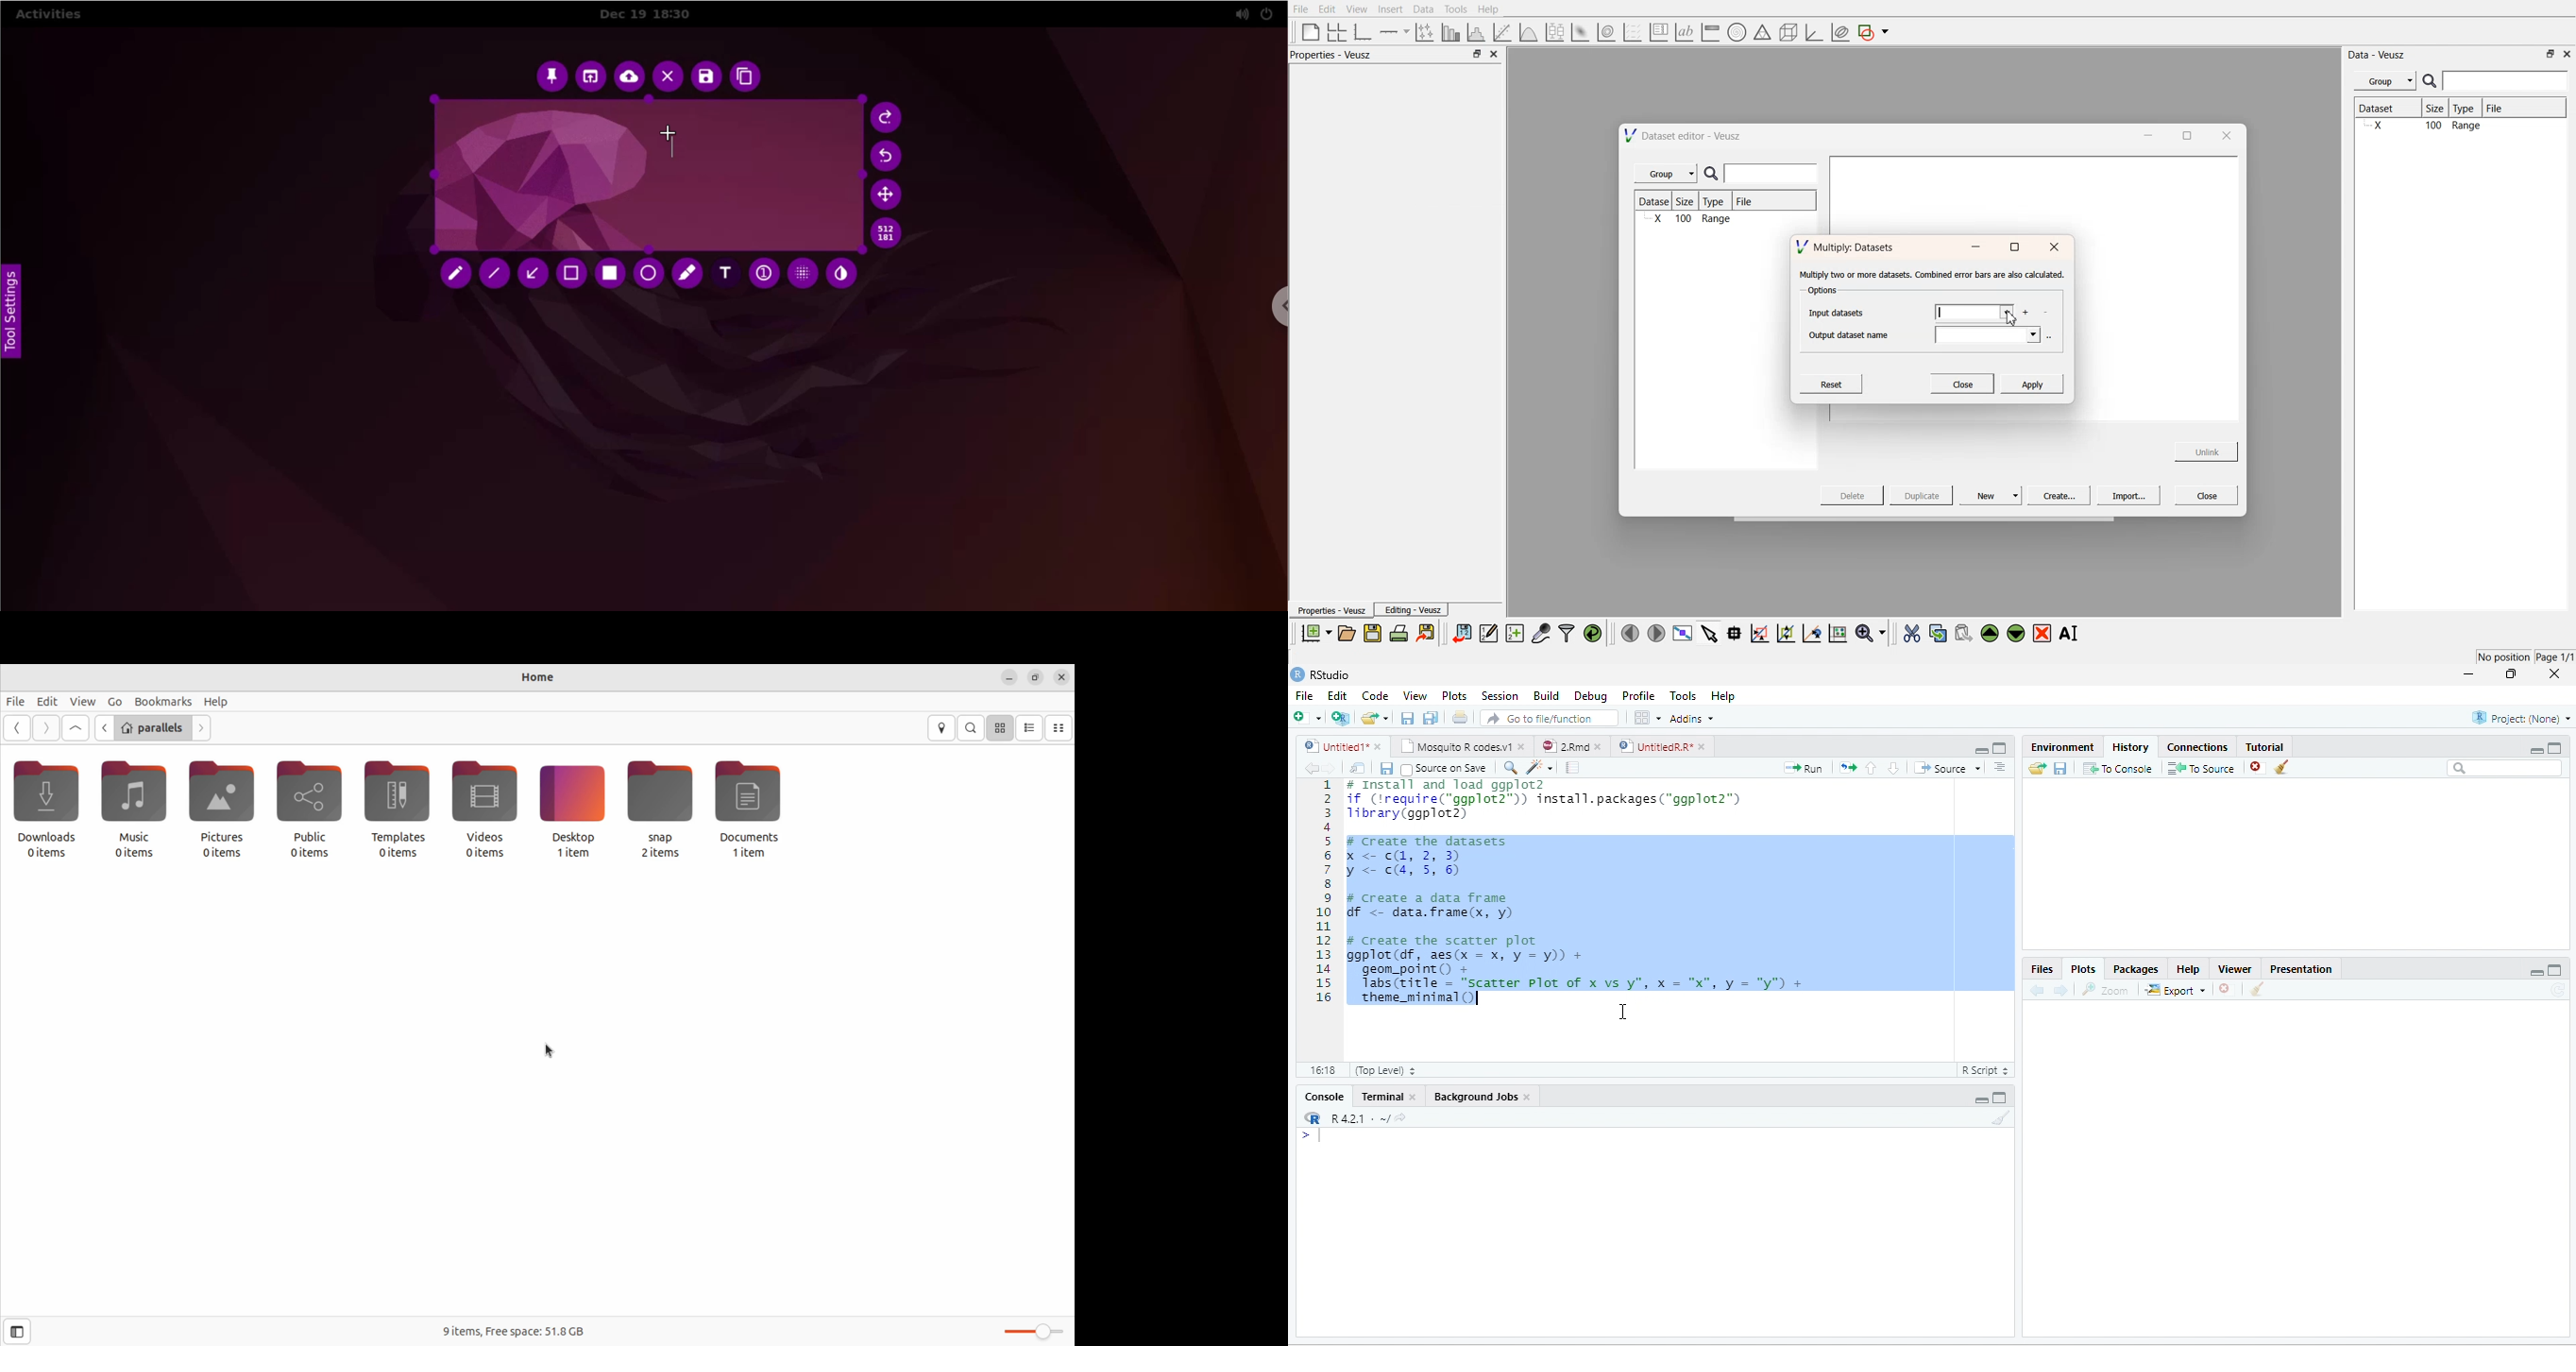 Image resolution: width=2576 pixels, height=1372 pixels. What do you see at coordinates (2000, 766) in the screenshot?
I see `Show document outline` at bounding box center [2000, 766].